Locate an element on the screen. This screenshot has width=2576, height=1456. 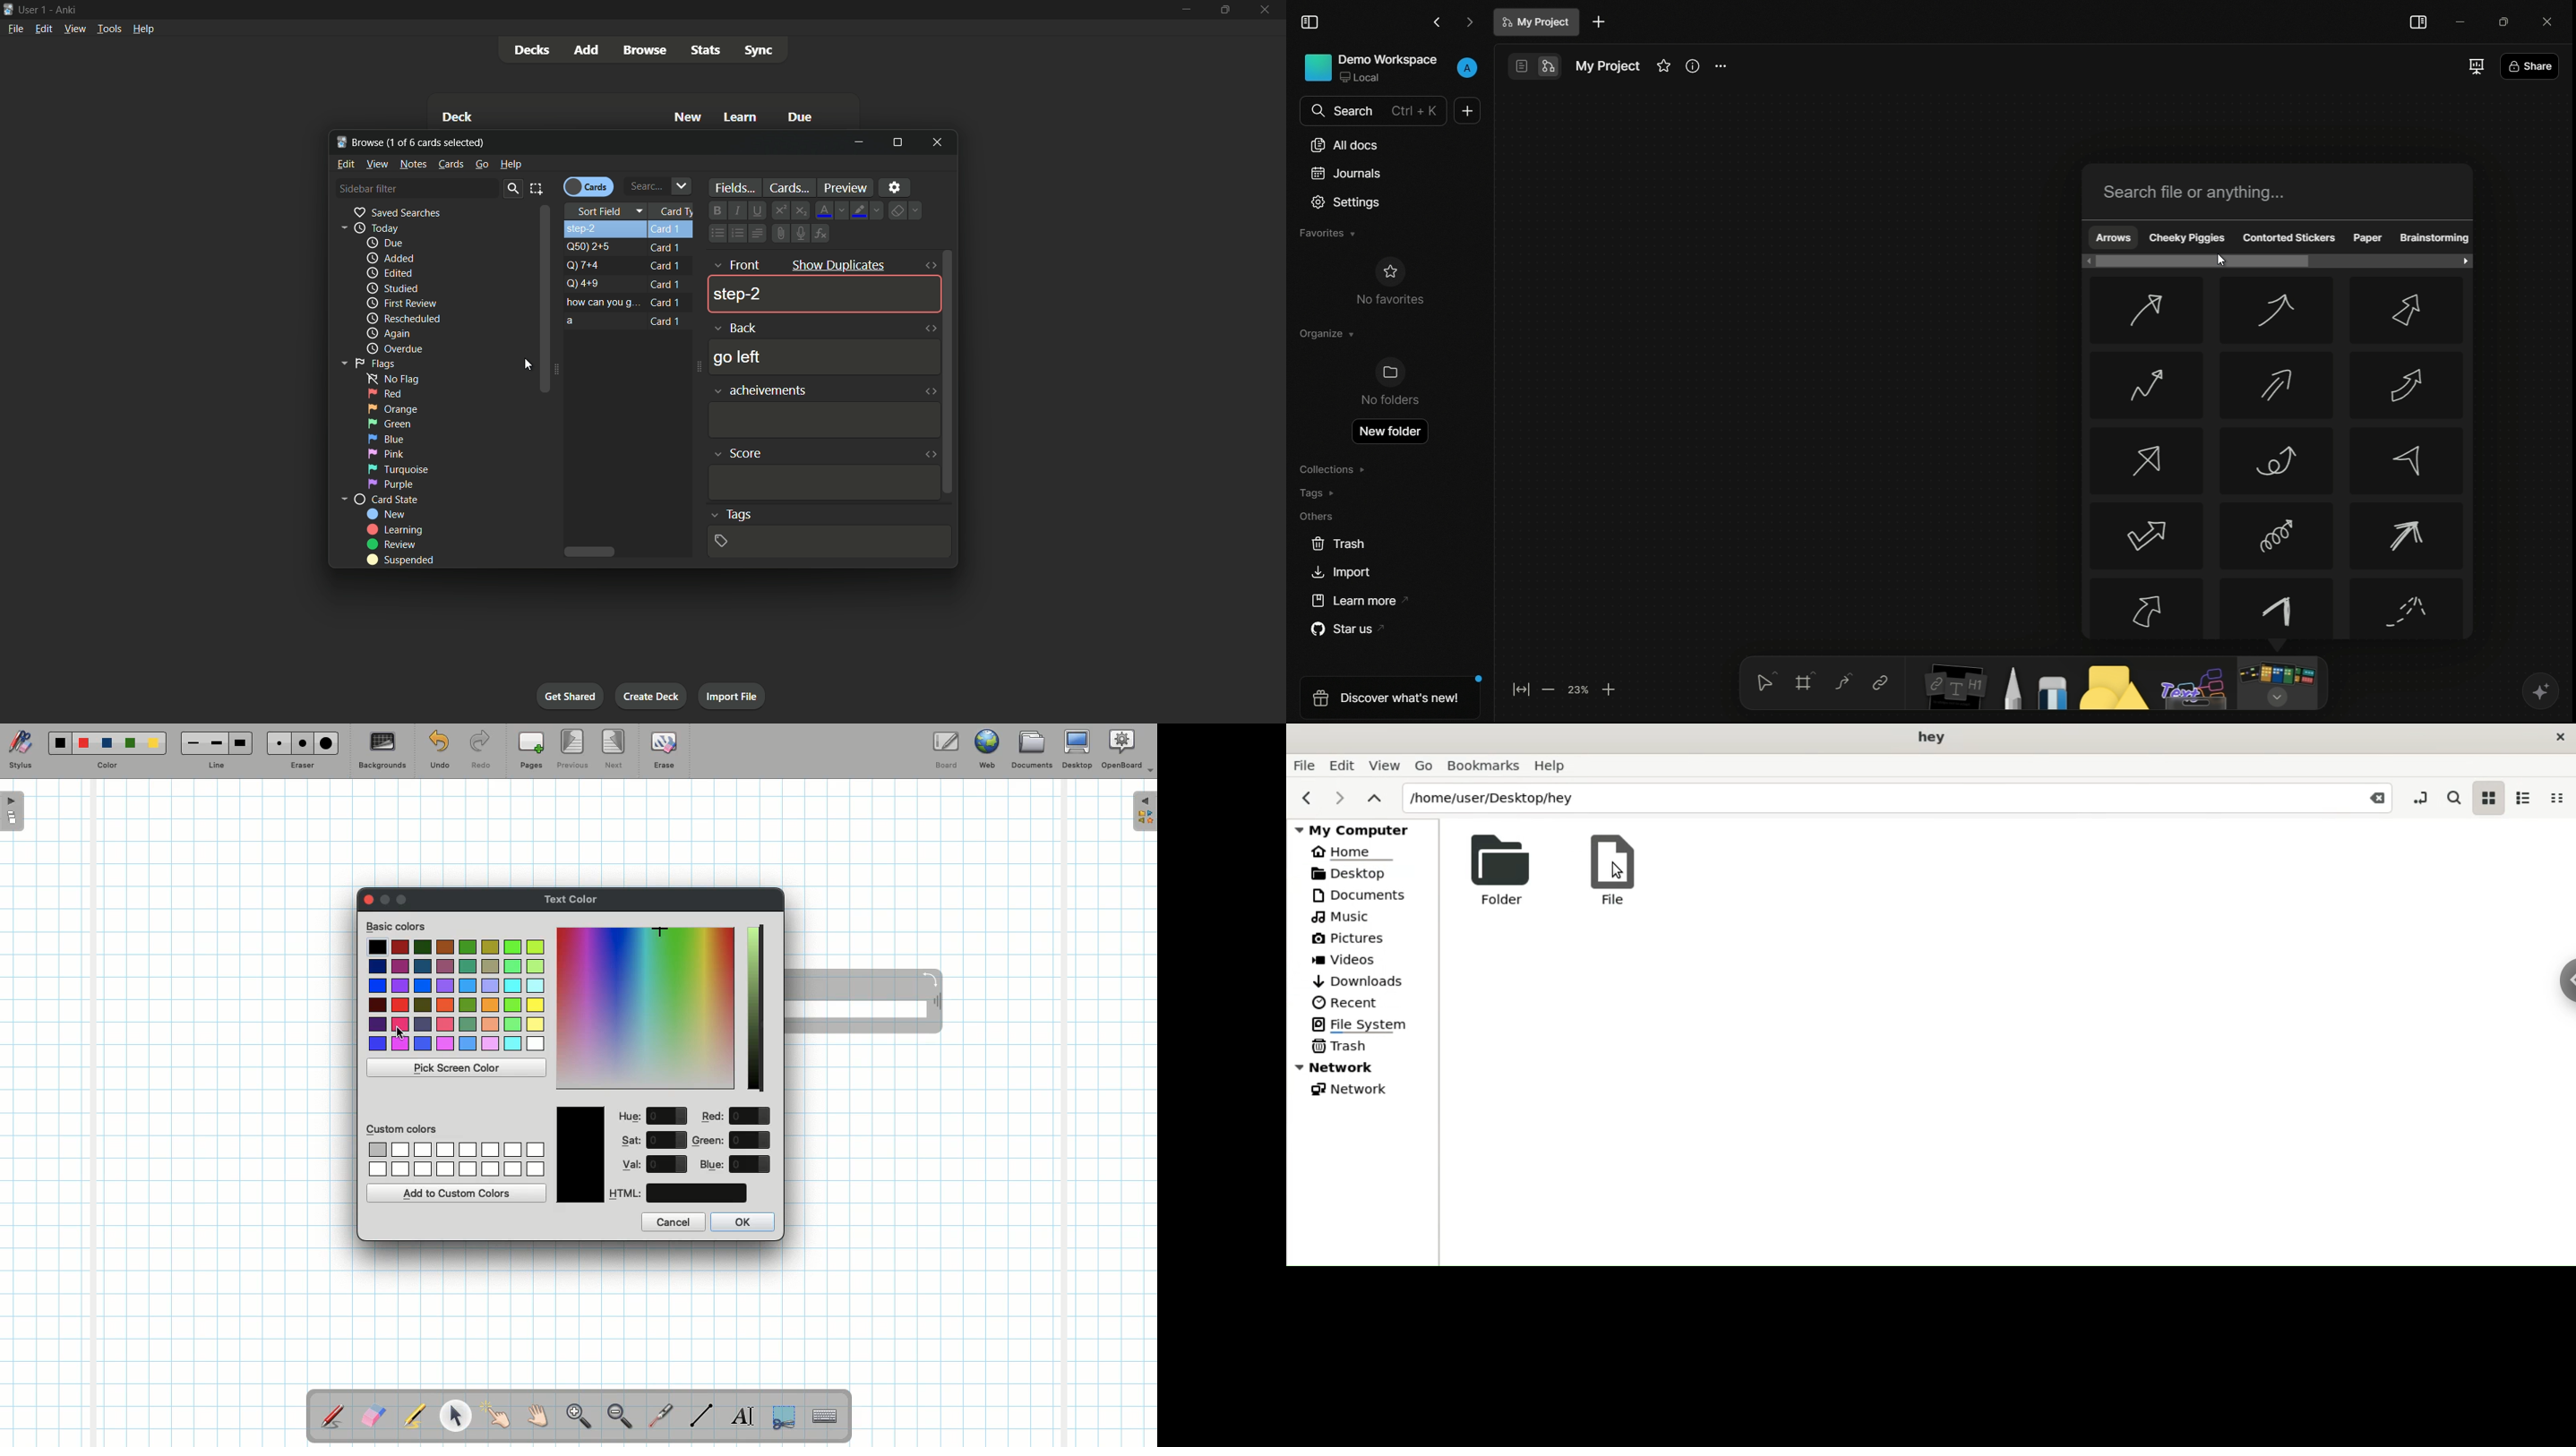
arrow-9 is located at coordinates (2405, 461).